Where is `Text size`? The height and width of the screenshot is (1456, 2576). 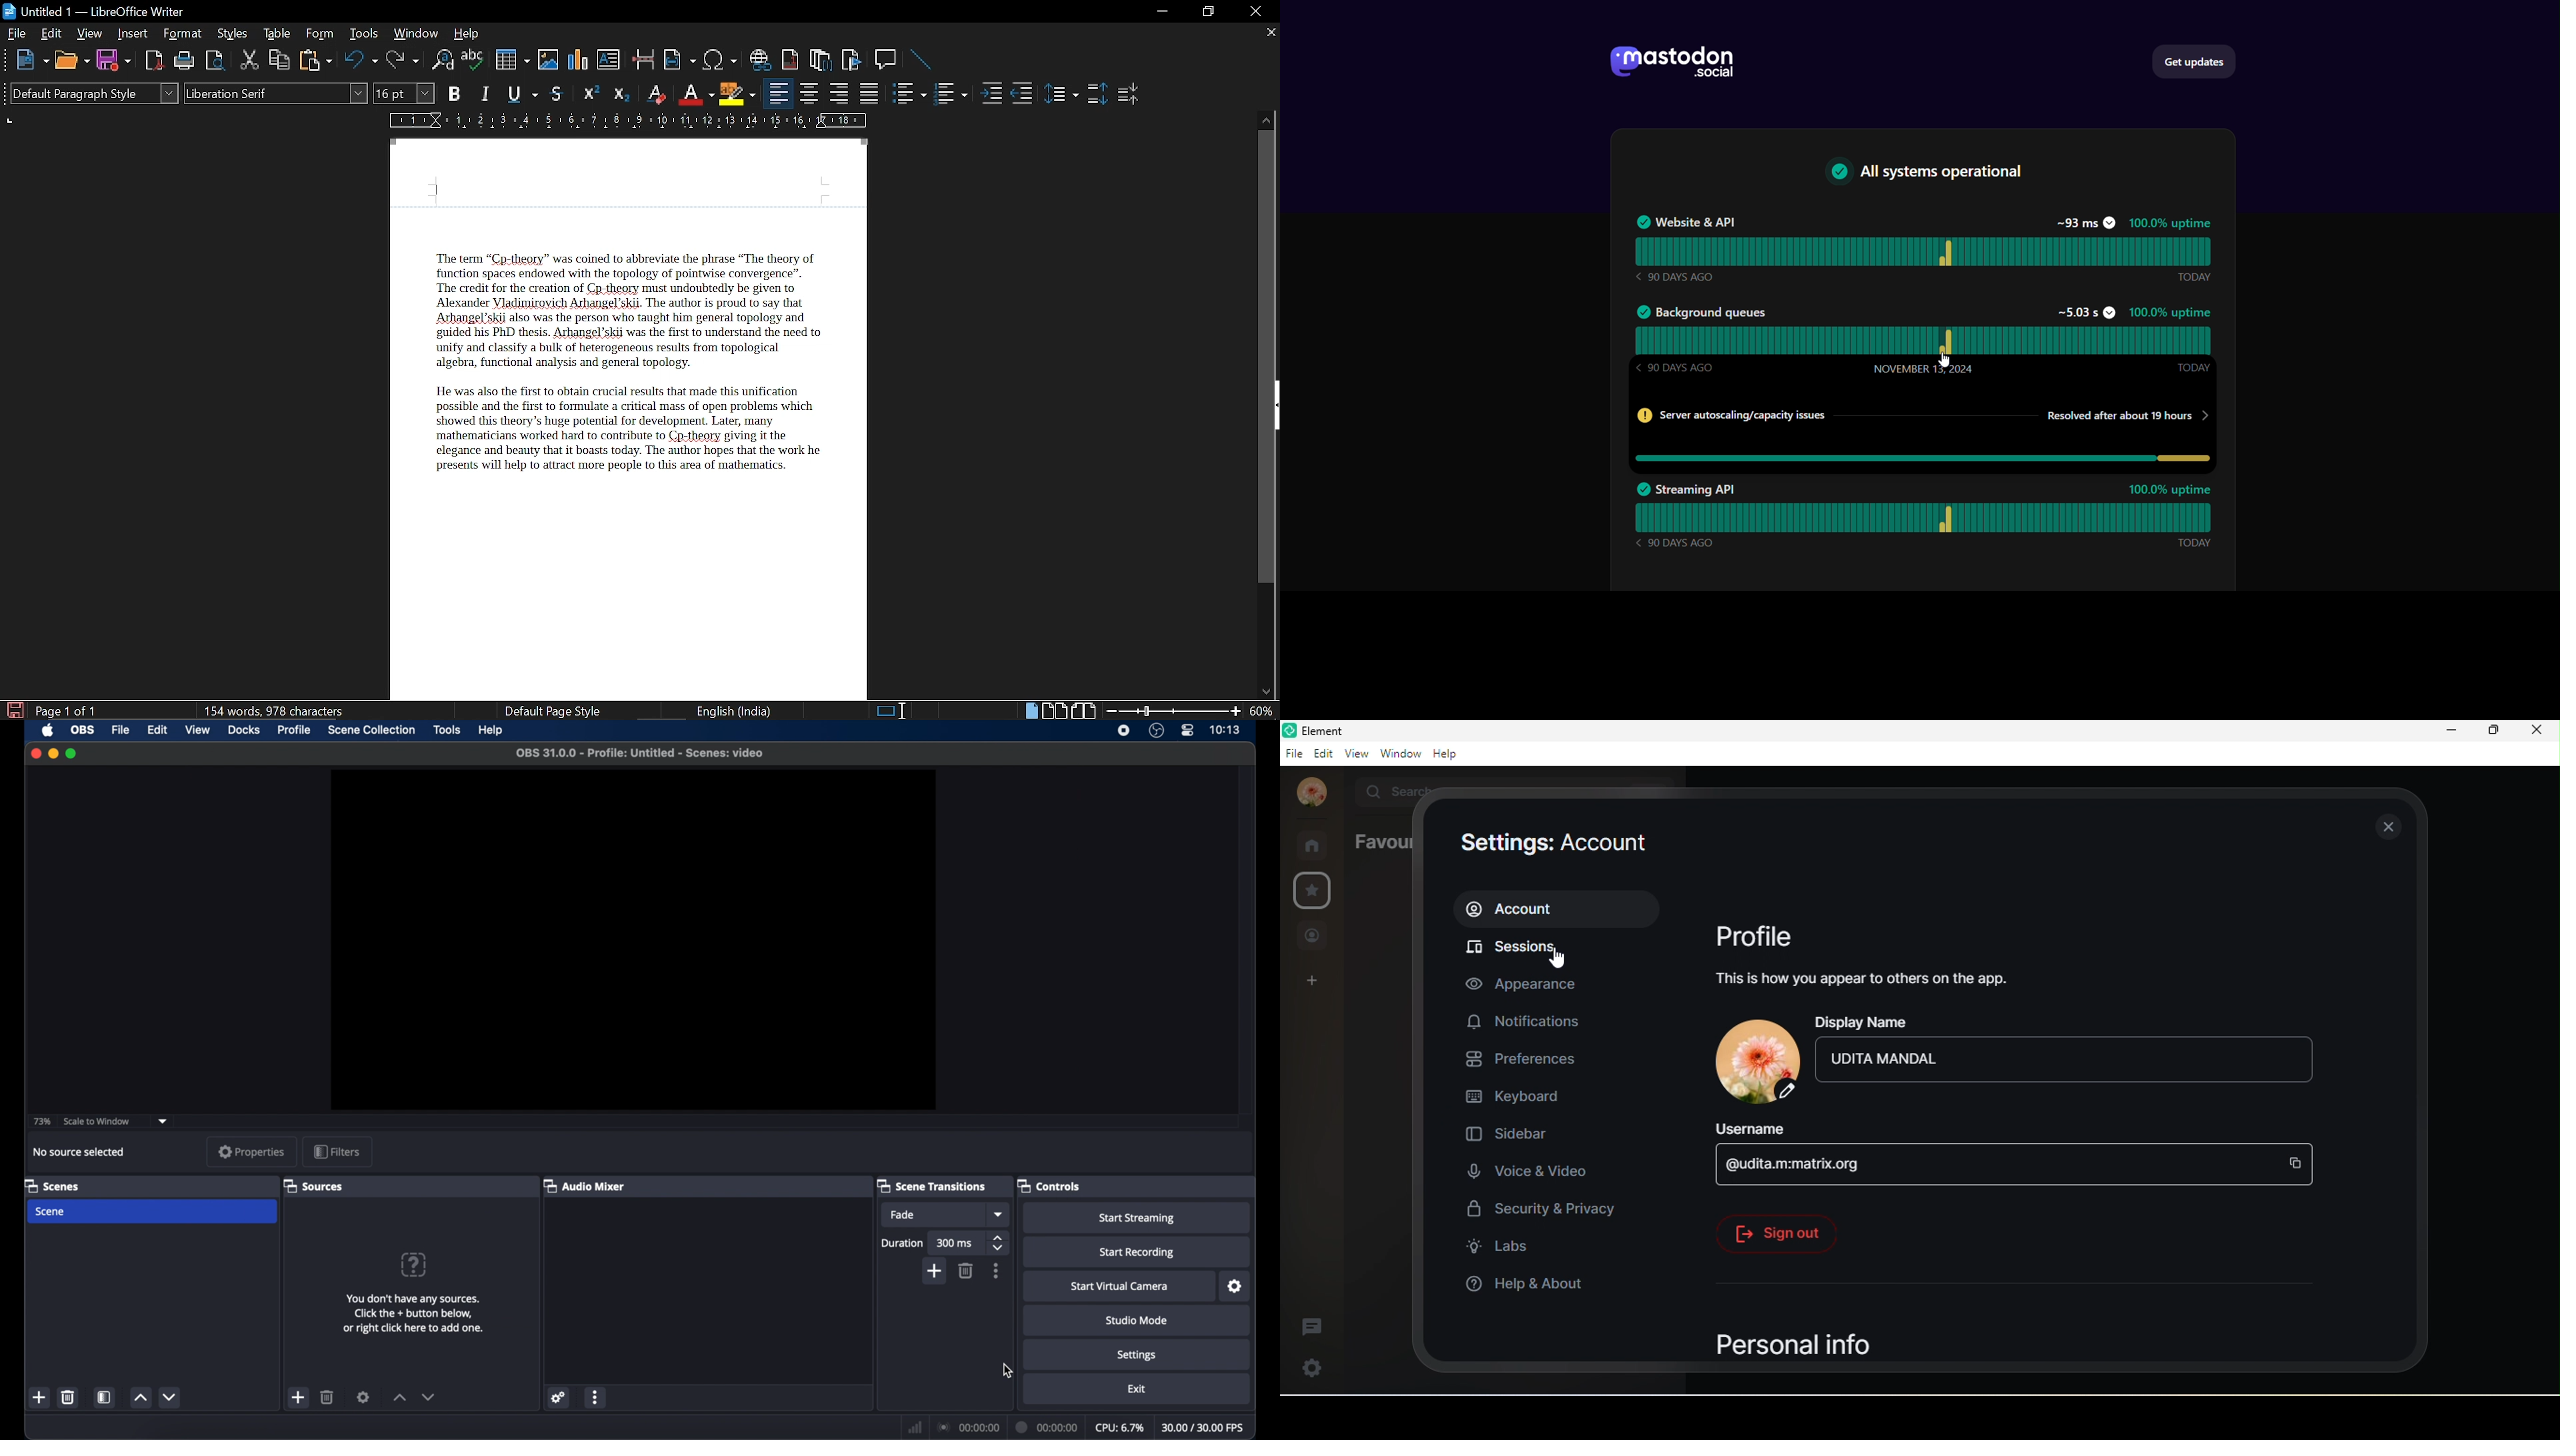 Text size is located at coordinates (403, 93).